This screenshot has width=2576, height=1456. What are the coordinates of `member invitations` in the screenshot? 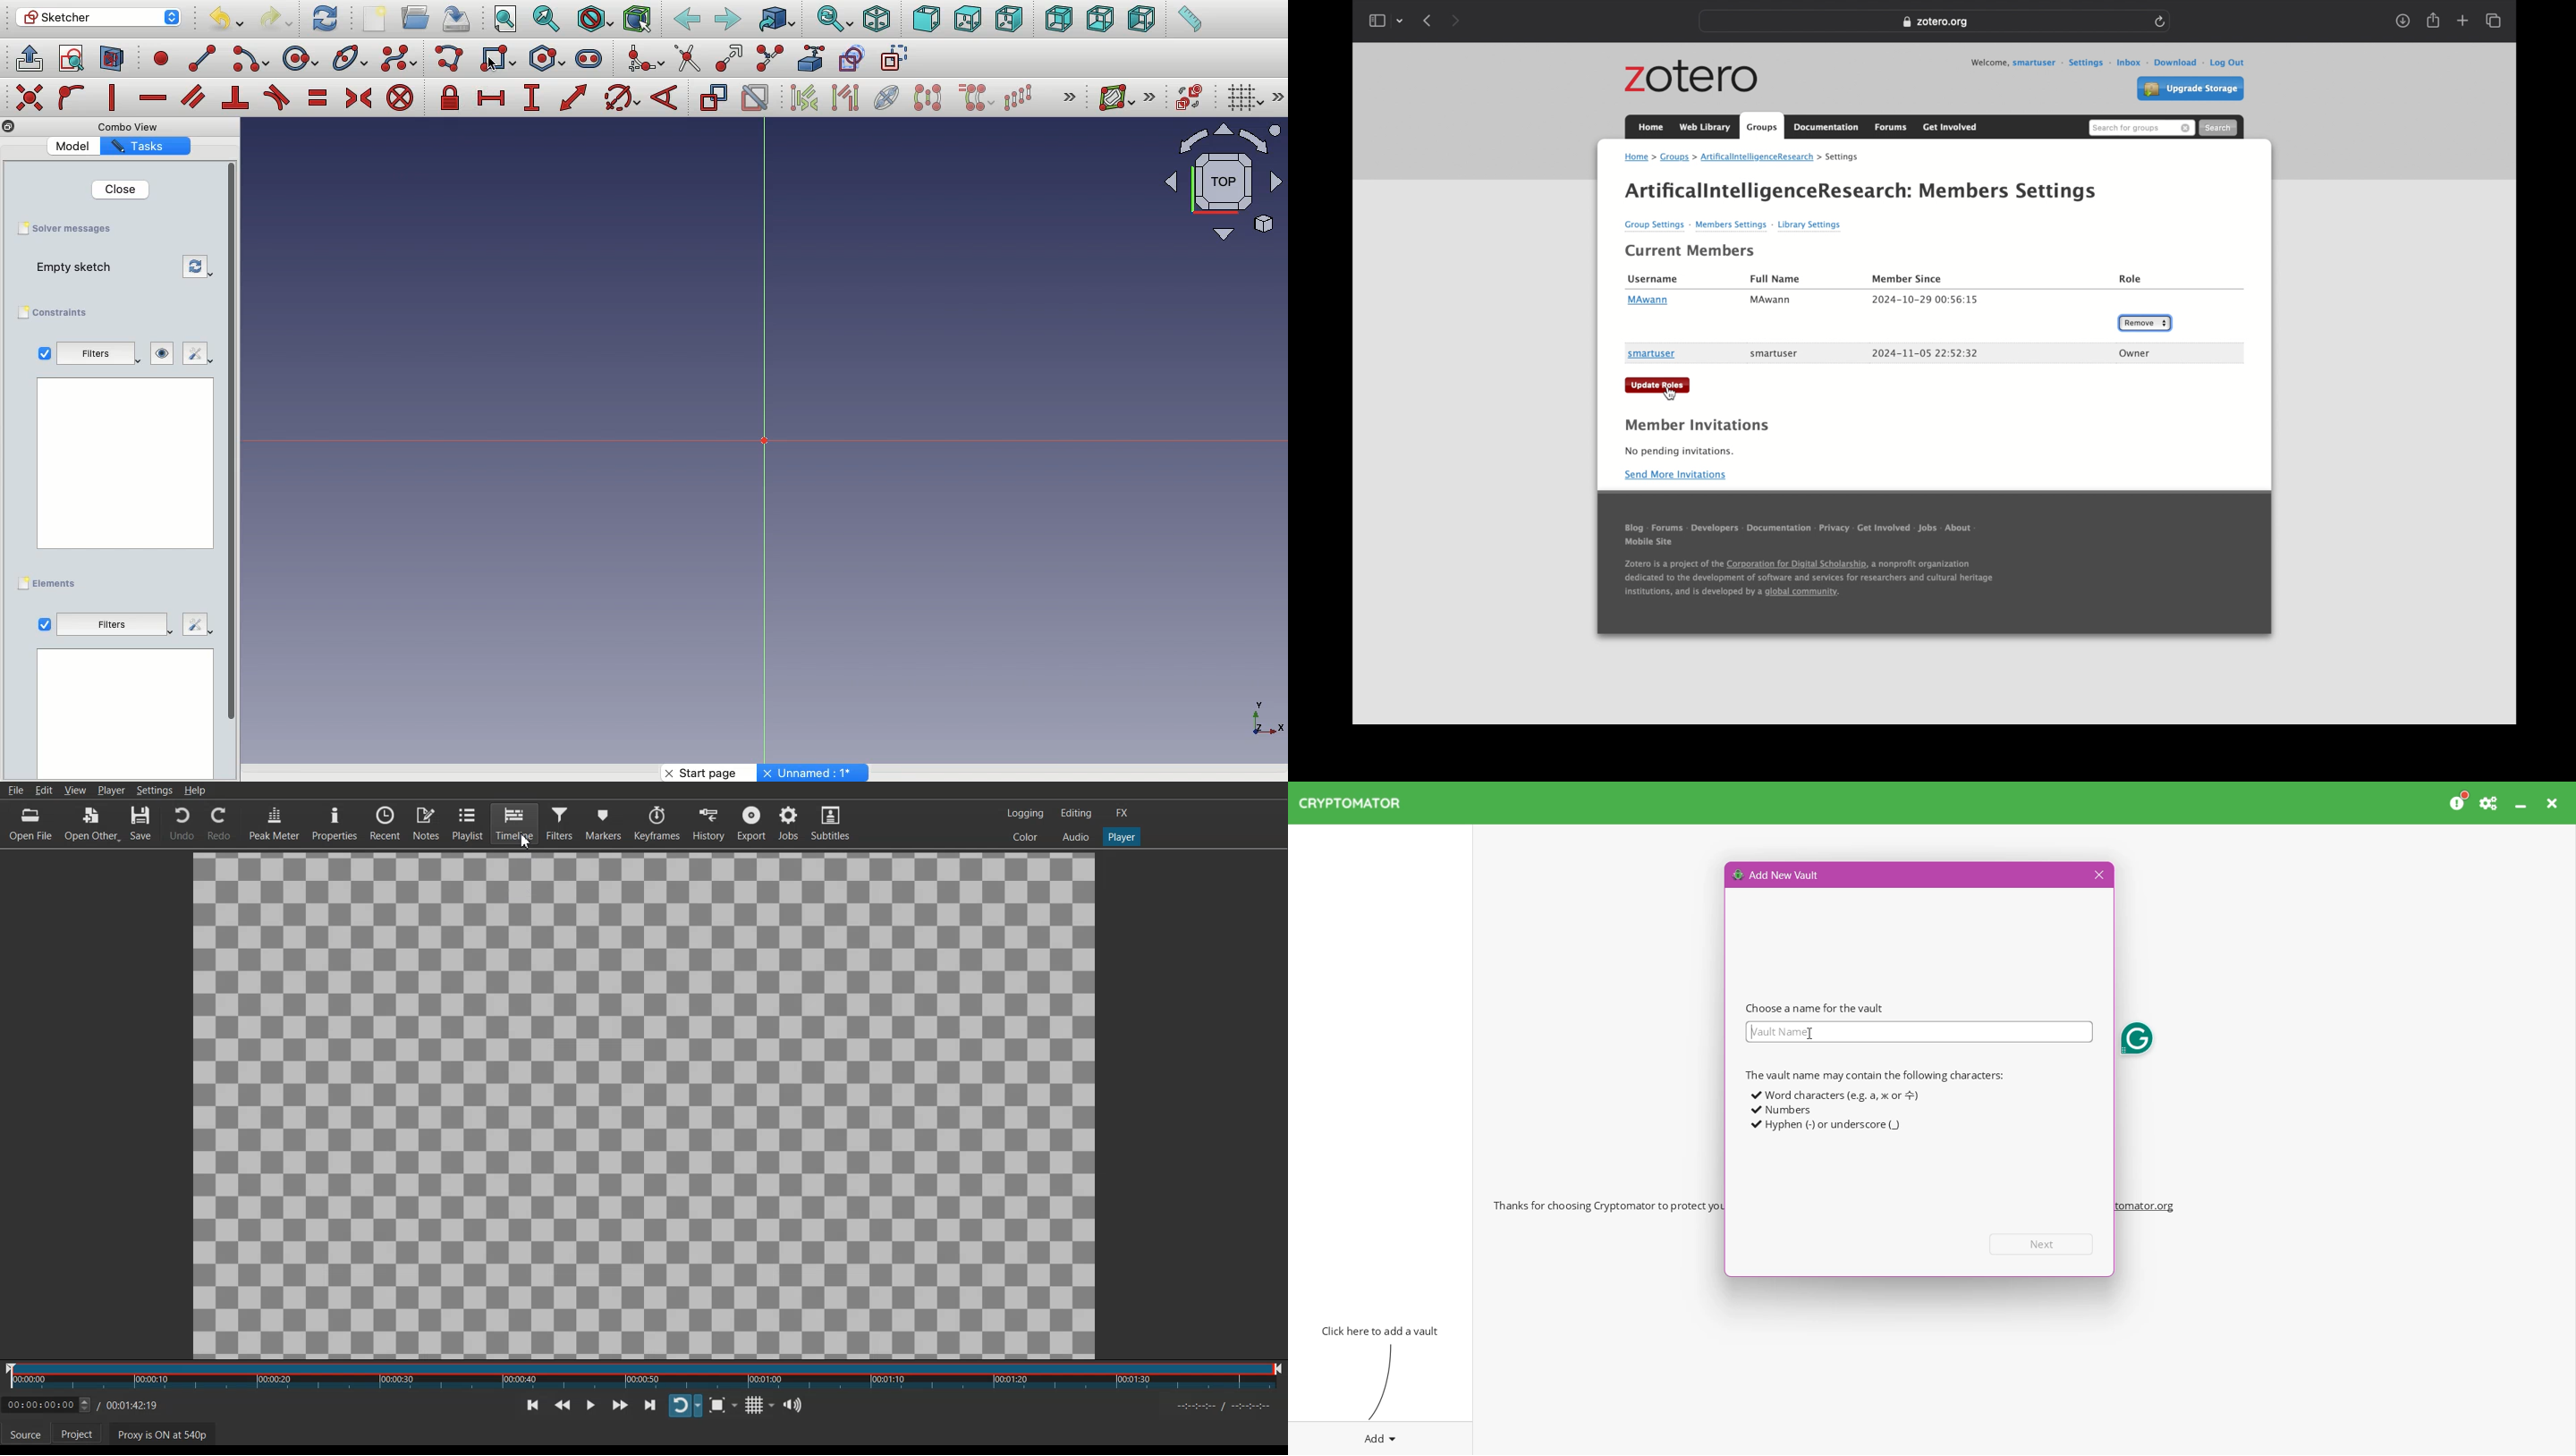 It's located at (1697, 425).